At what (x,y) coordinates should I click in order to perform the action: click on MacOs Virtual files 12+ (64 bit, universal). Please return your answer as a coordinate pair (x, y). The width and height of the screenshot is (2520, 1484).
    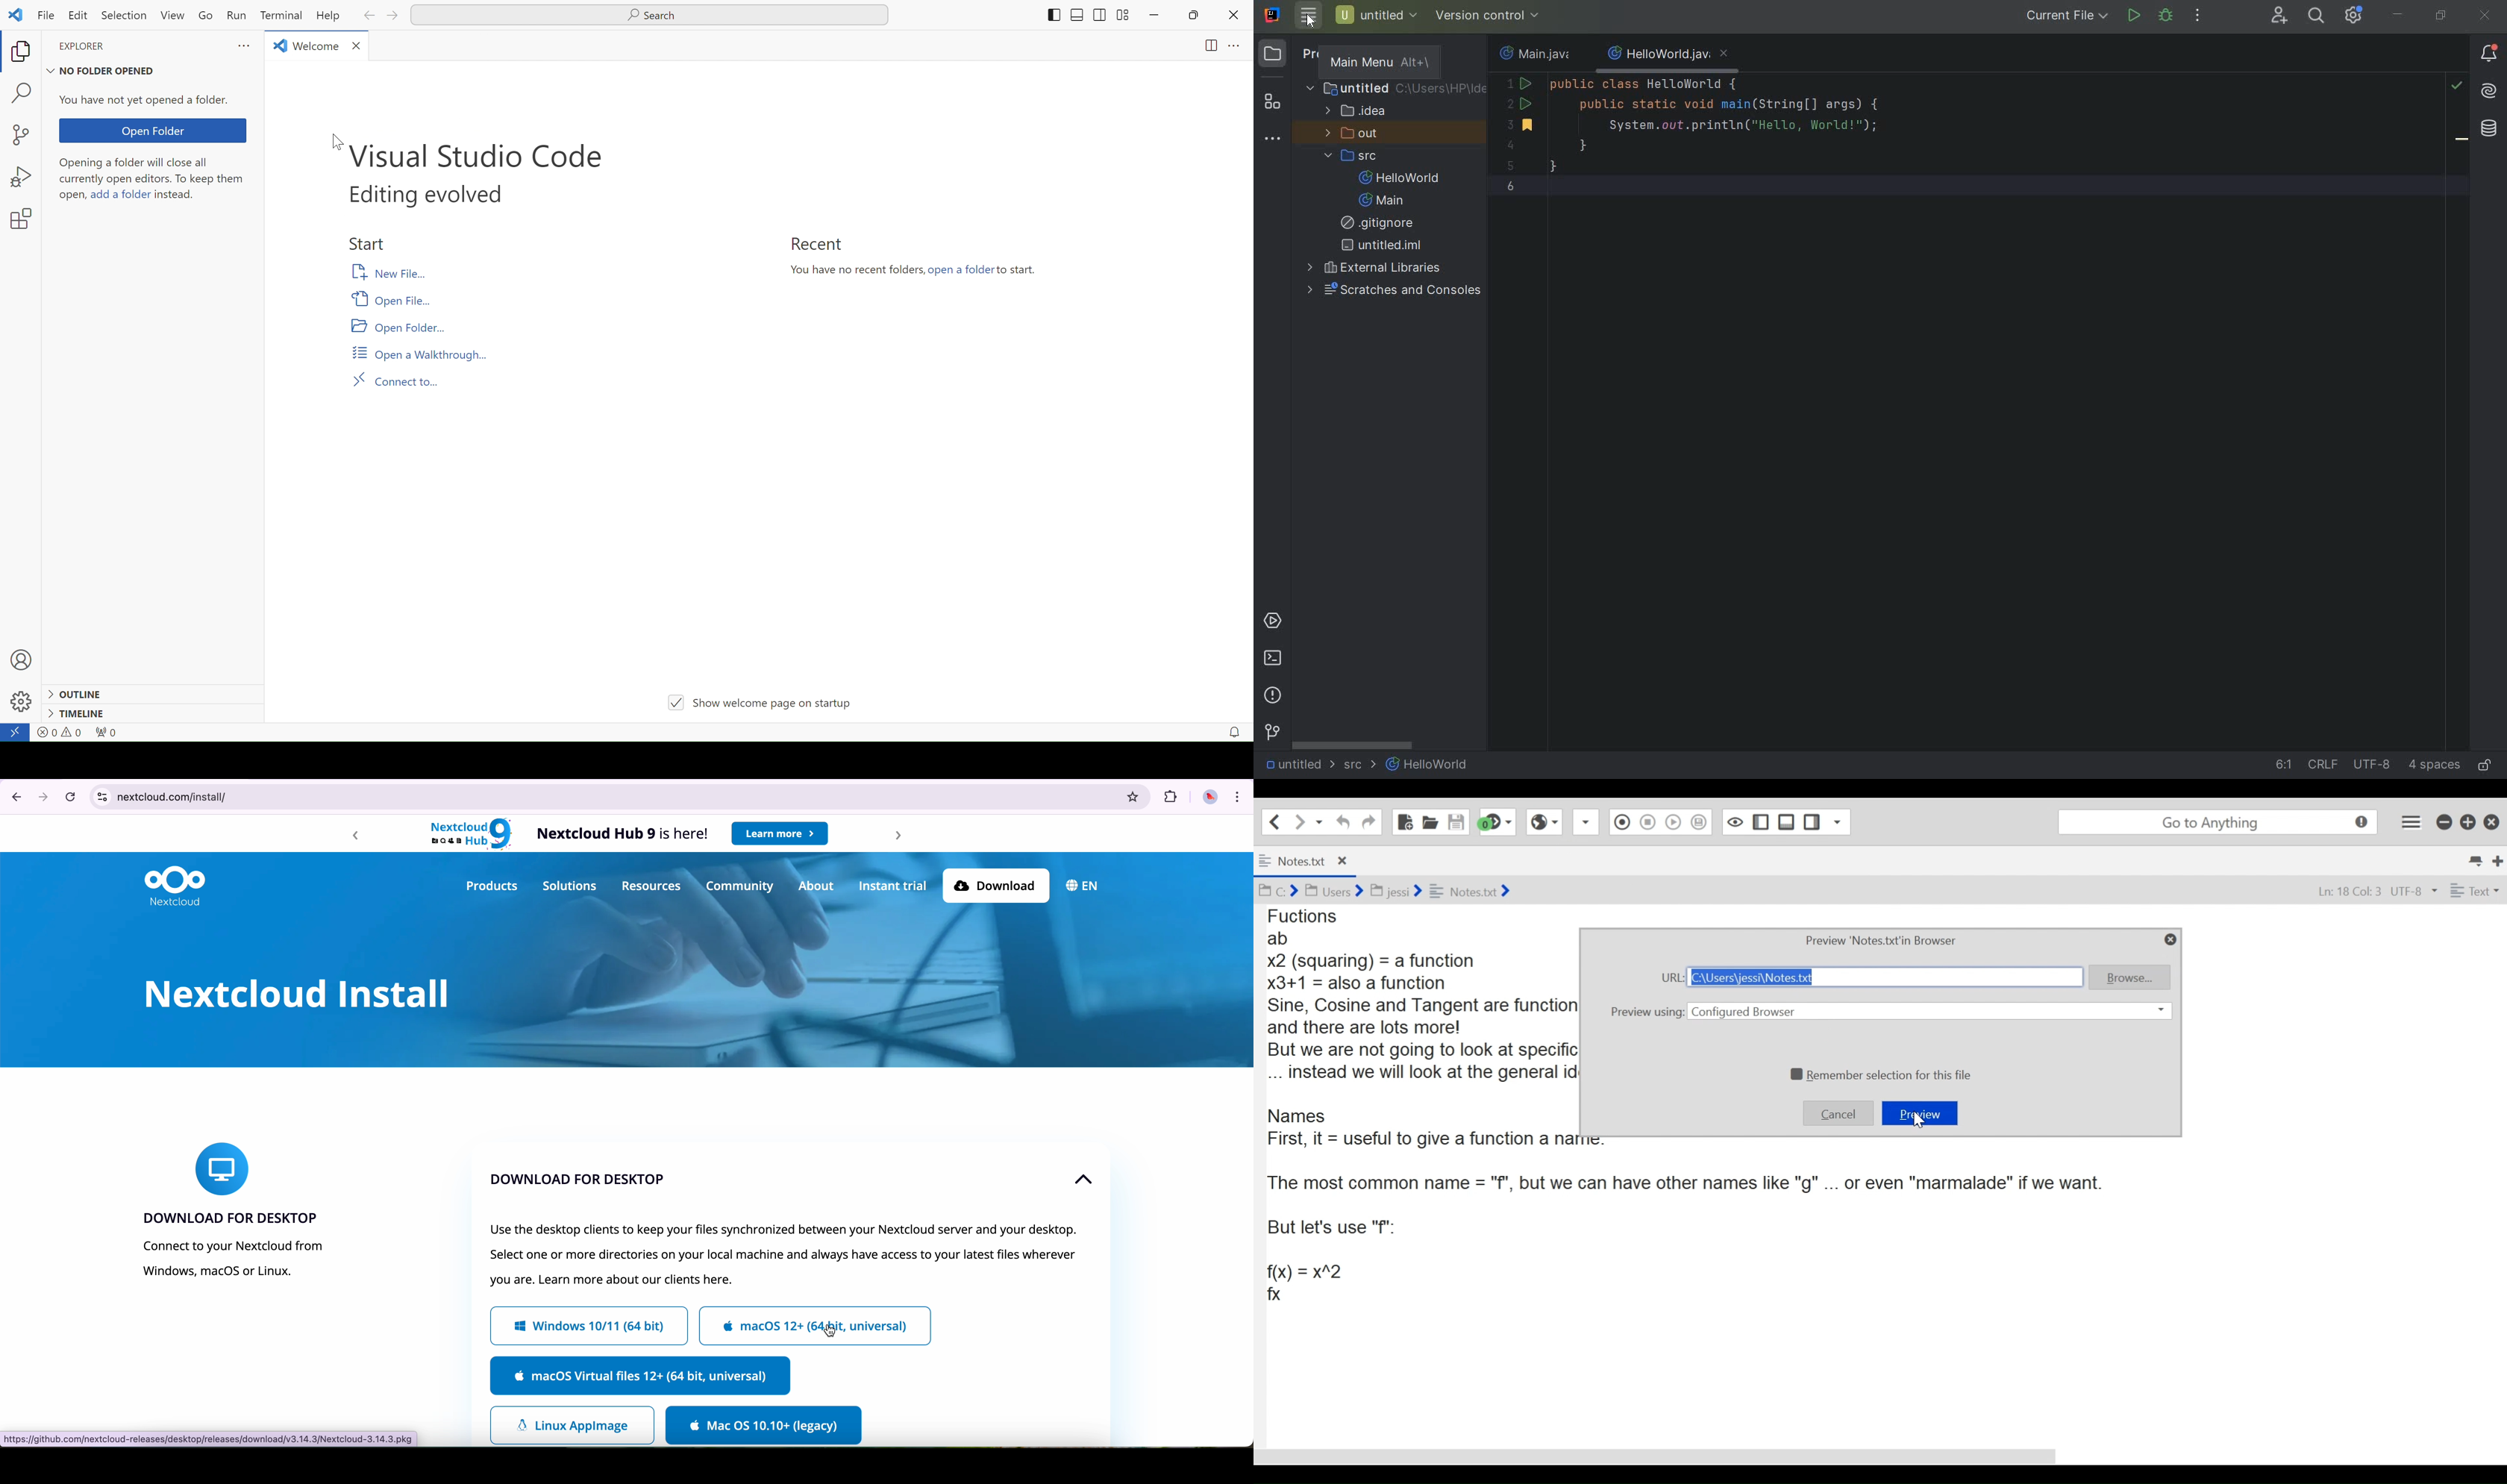
    Looking at the image, I should click on (642, 1377).